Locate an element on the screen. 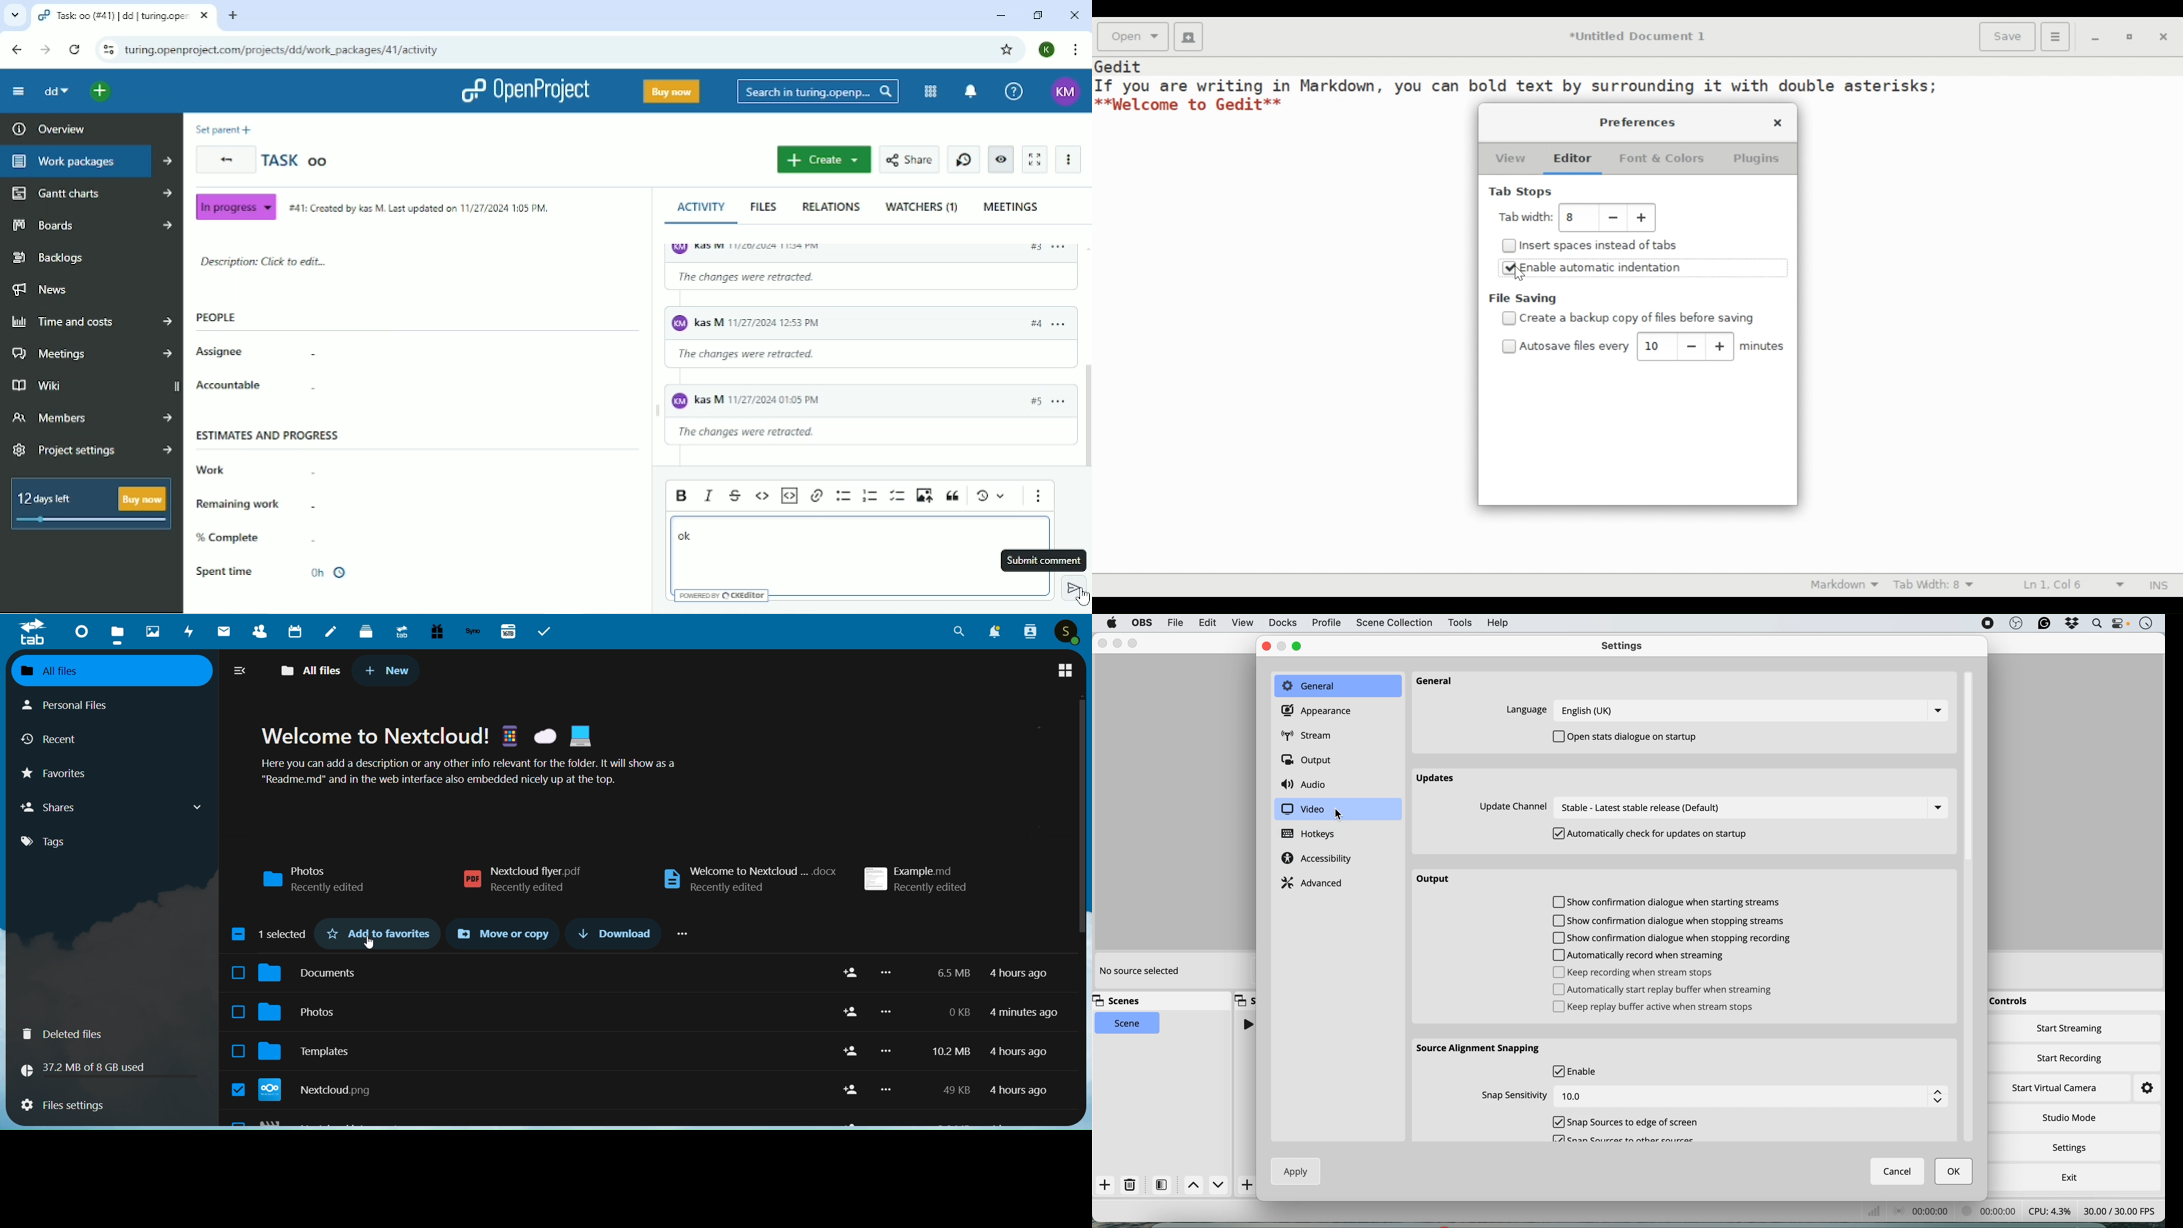 This screenshot has width=2184, height=1232. language is located at coordinates (1729, 710).